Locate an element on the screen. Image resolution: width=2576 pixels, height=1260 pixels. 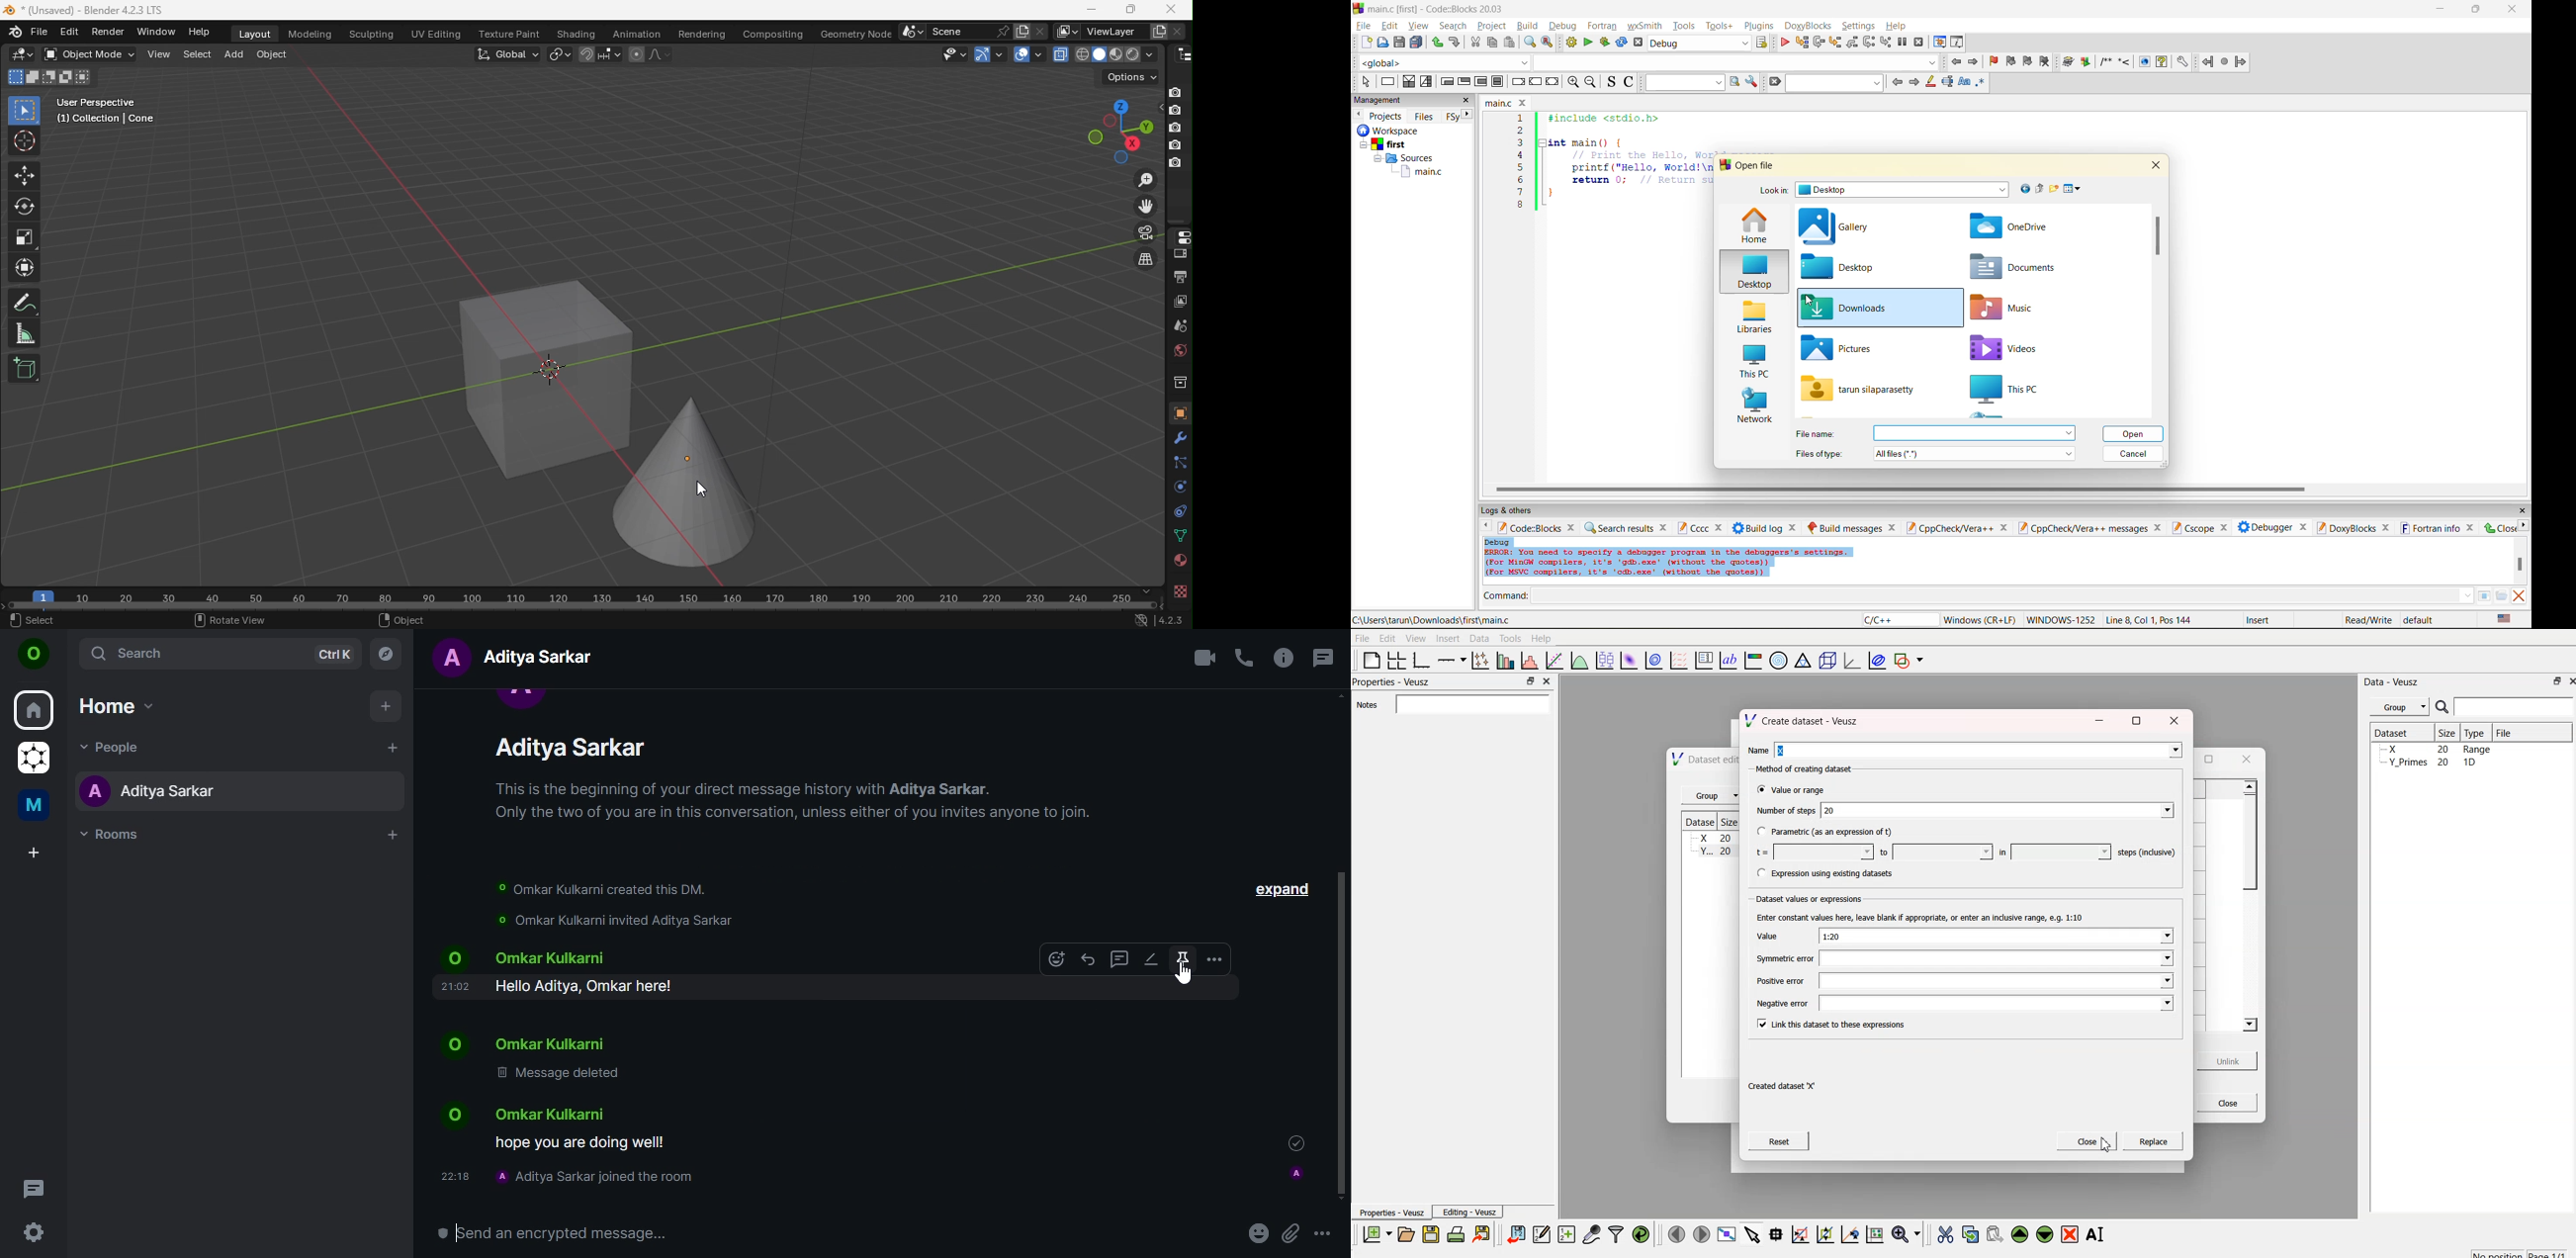
printf("Hello, World!\n" is located at coordinates (1641, 167).